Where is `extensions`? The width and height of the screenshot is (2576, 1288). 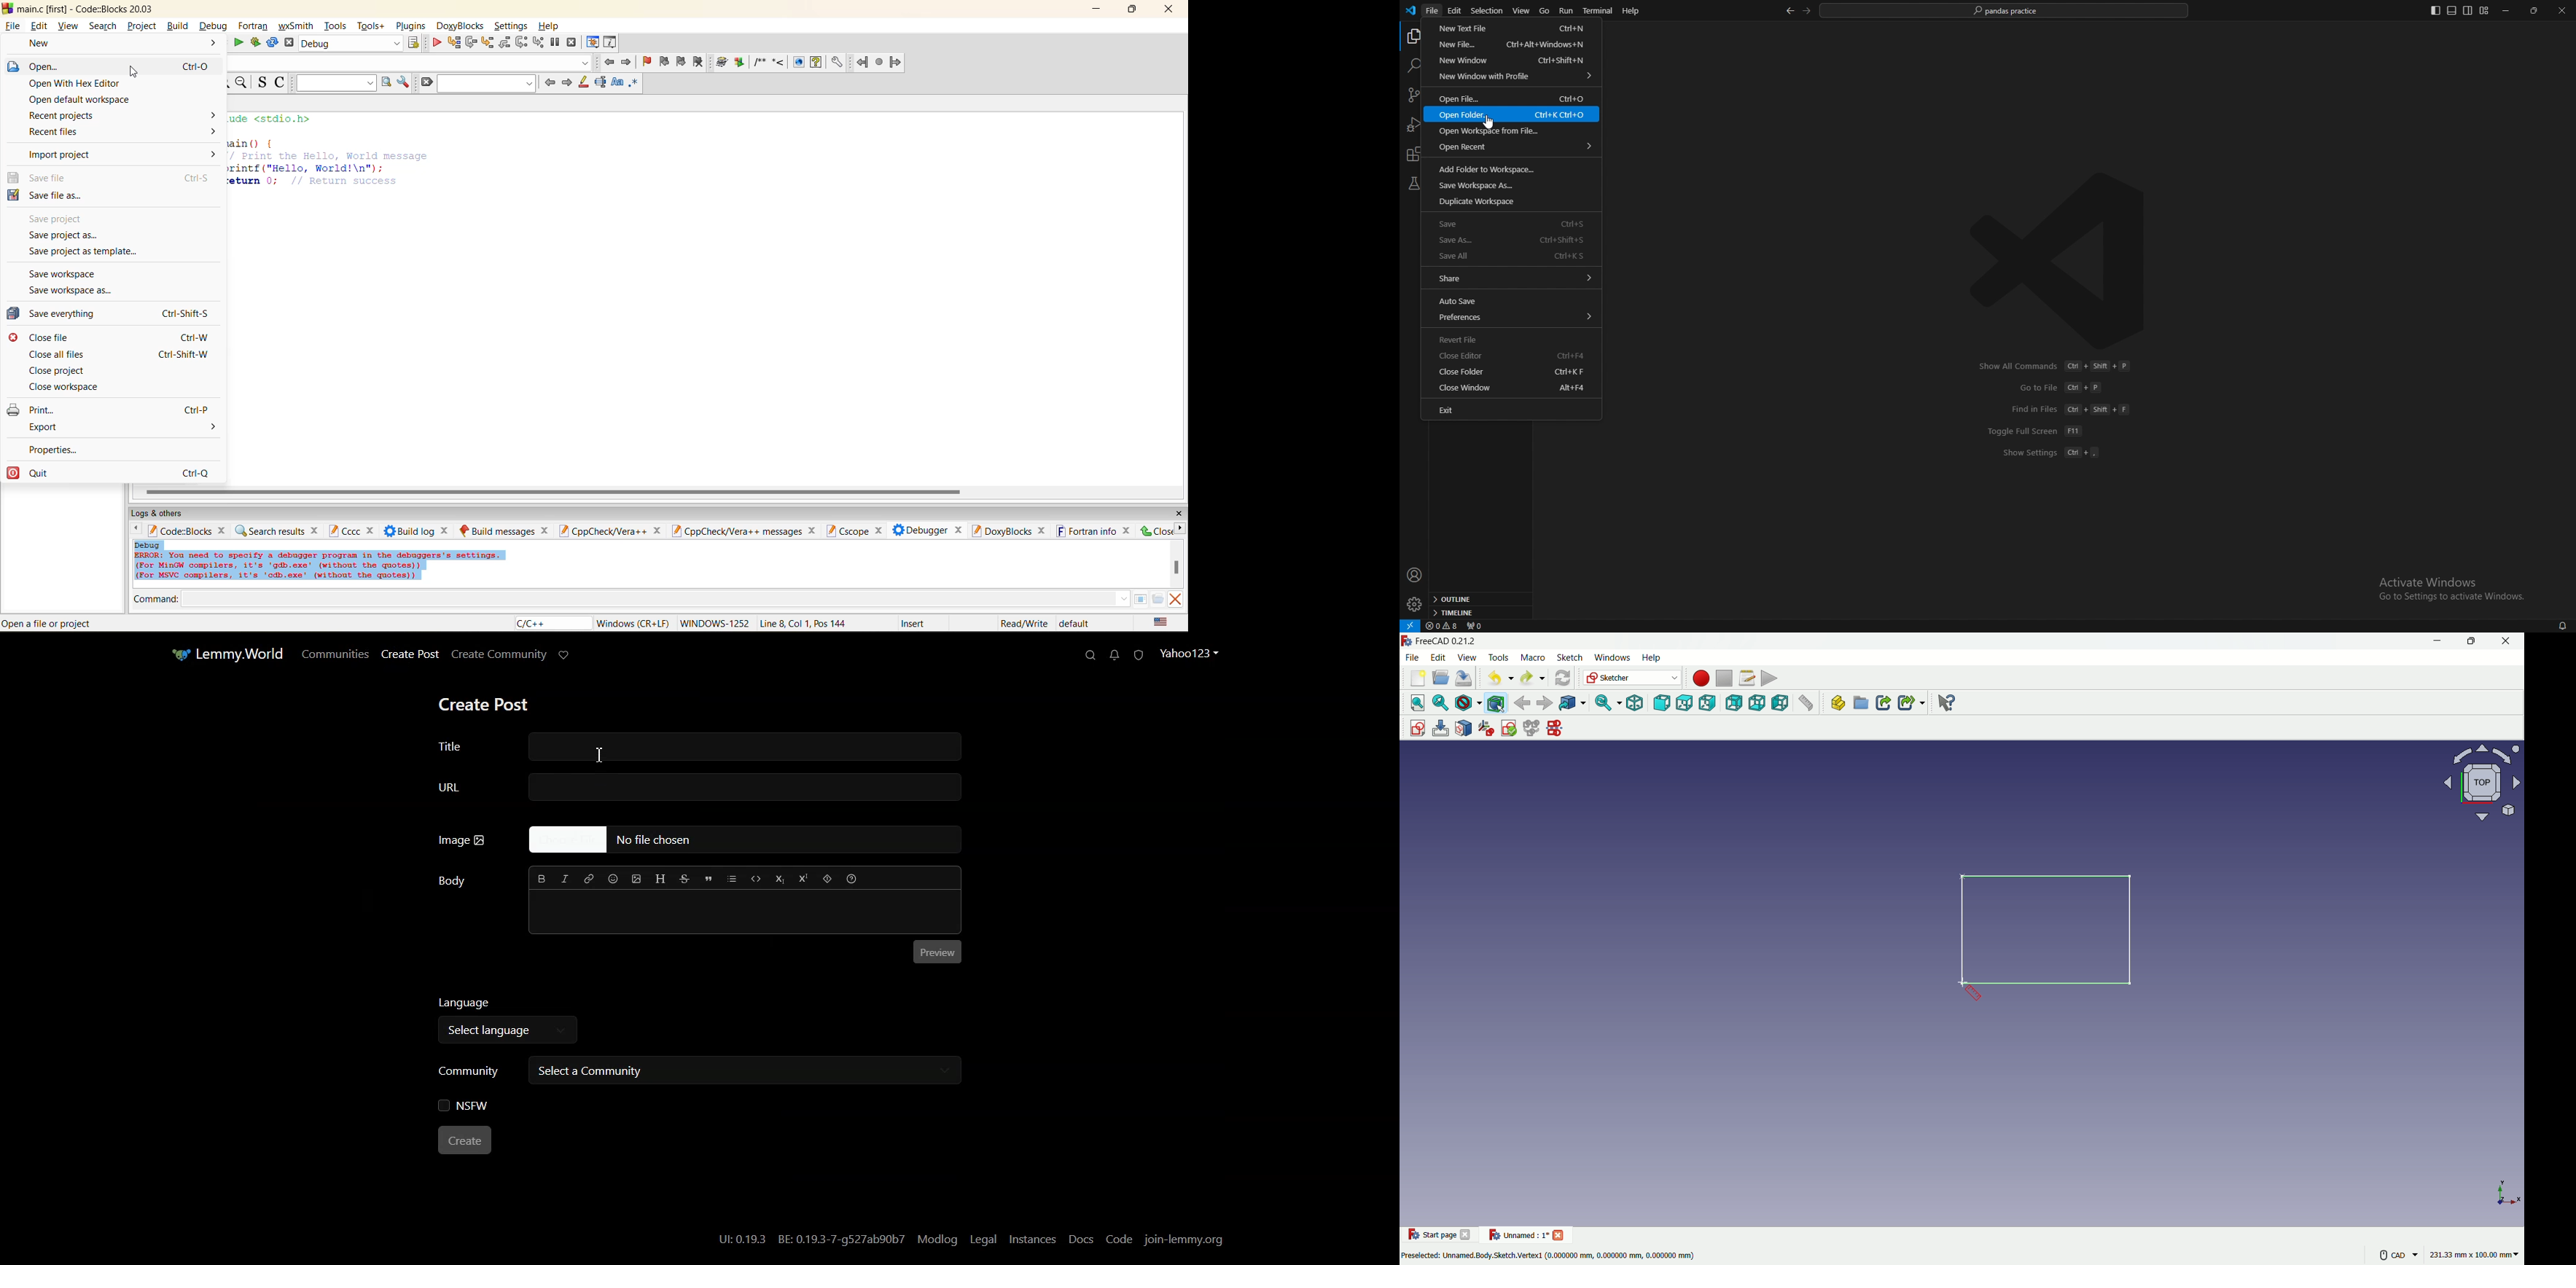
extensions is located at coordinates (1415, 154).